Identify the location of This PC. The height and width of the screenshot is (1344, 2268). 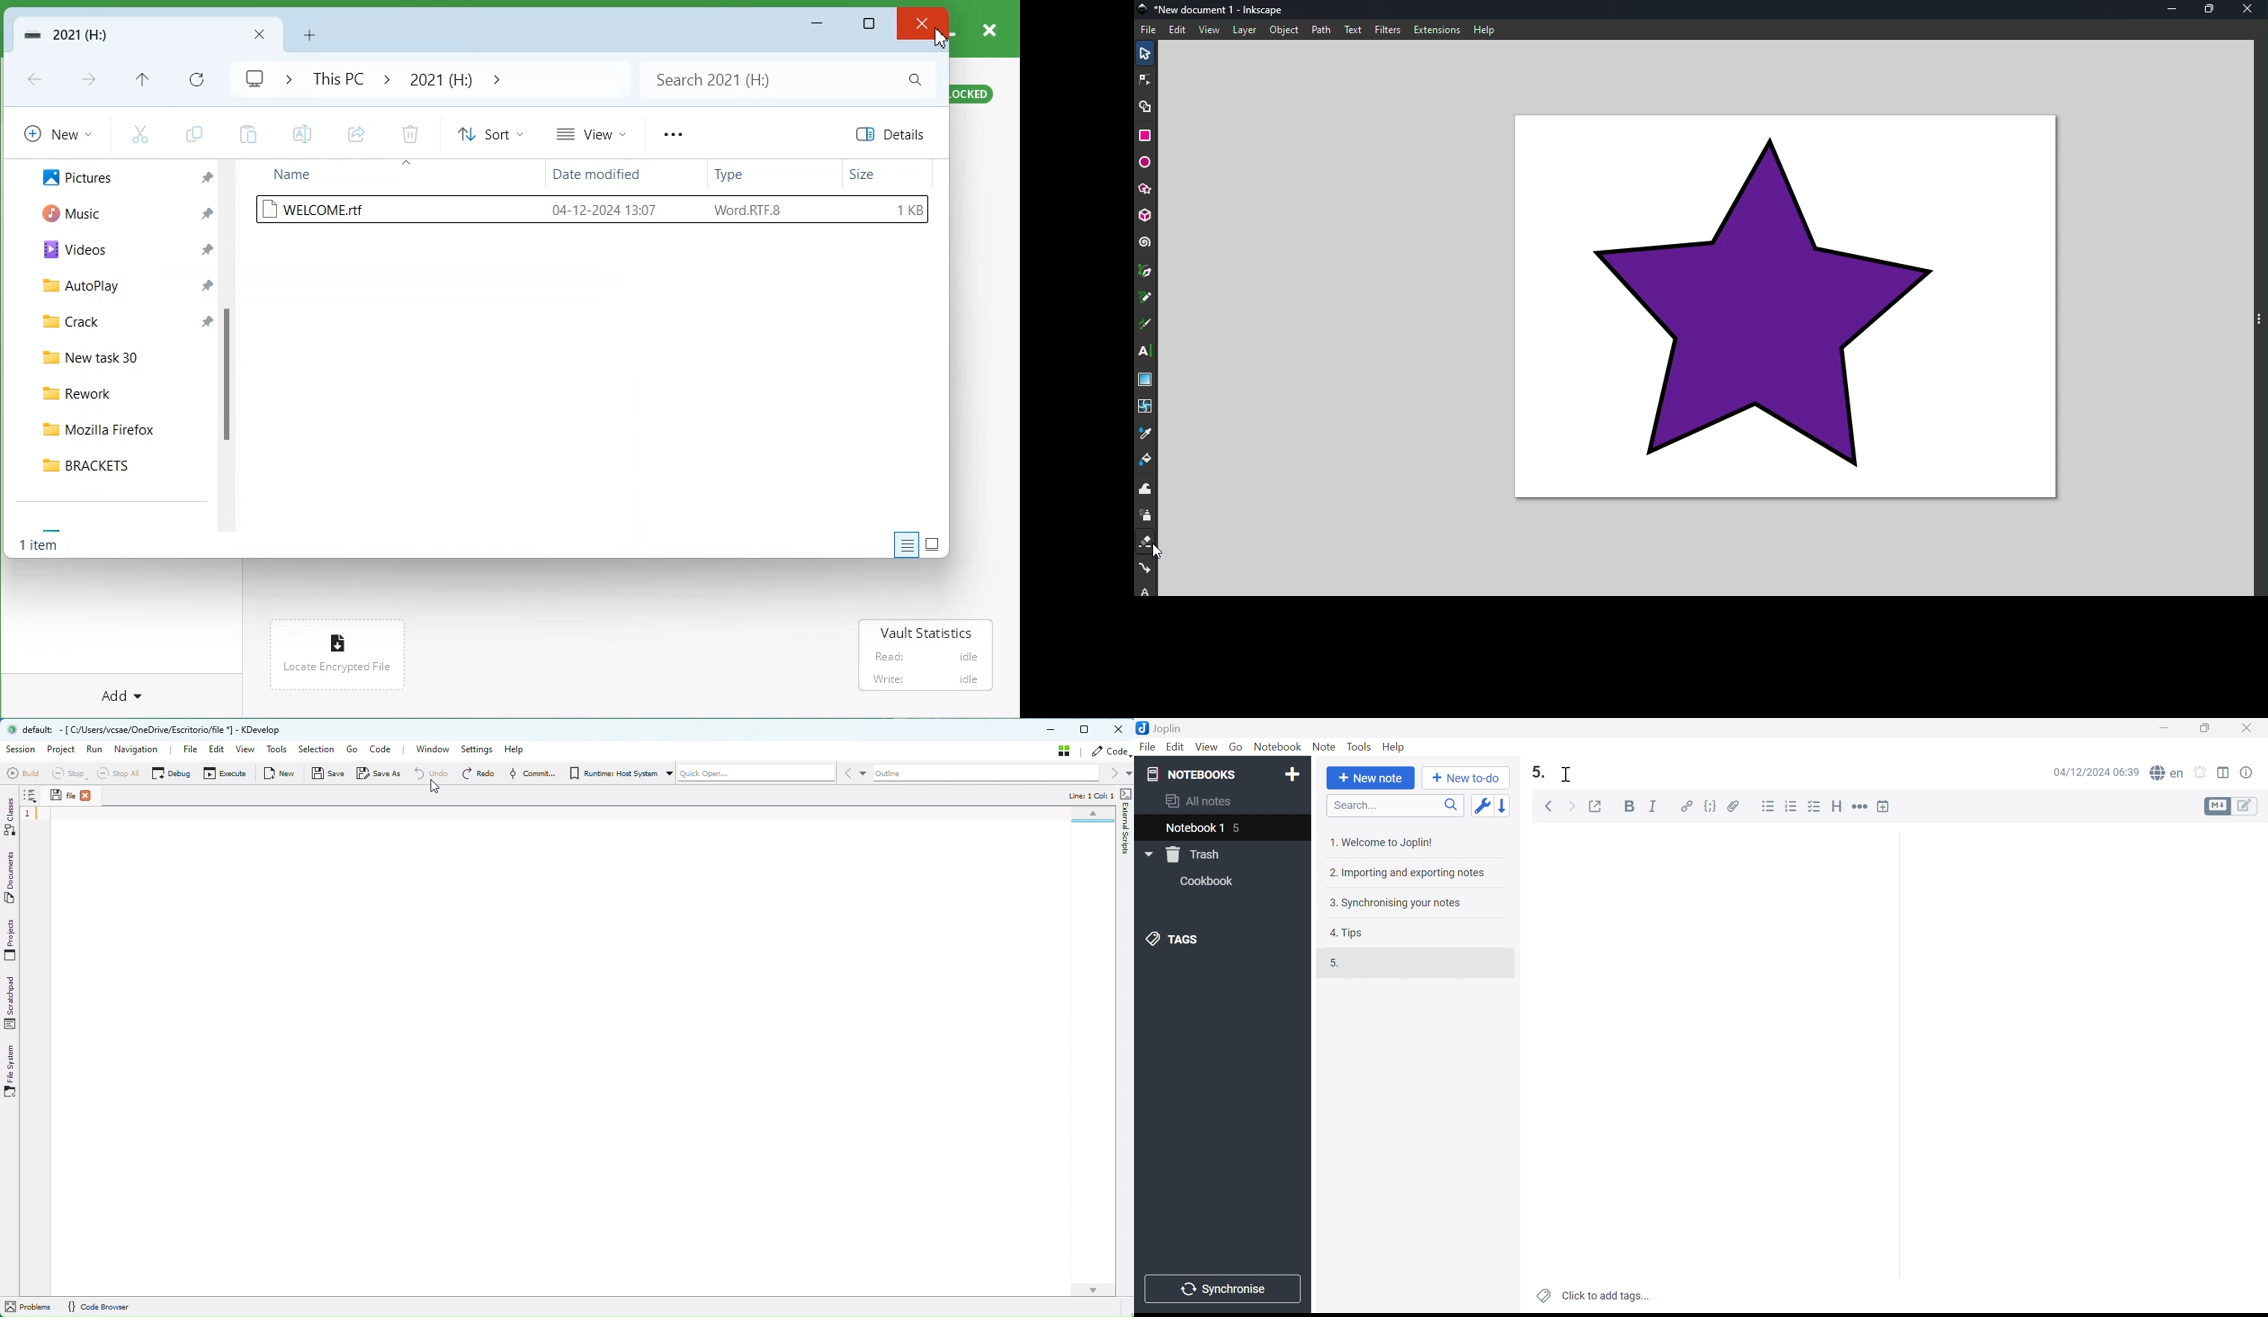
(335, 78).